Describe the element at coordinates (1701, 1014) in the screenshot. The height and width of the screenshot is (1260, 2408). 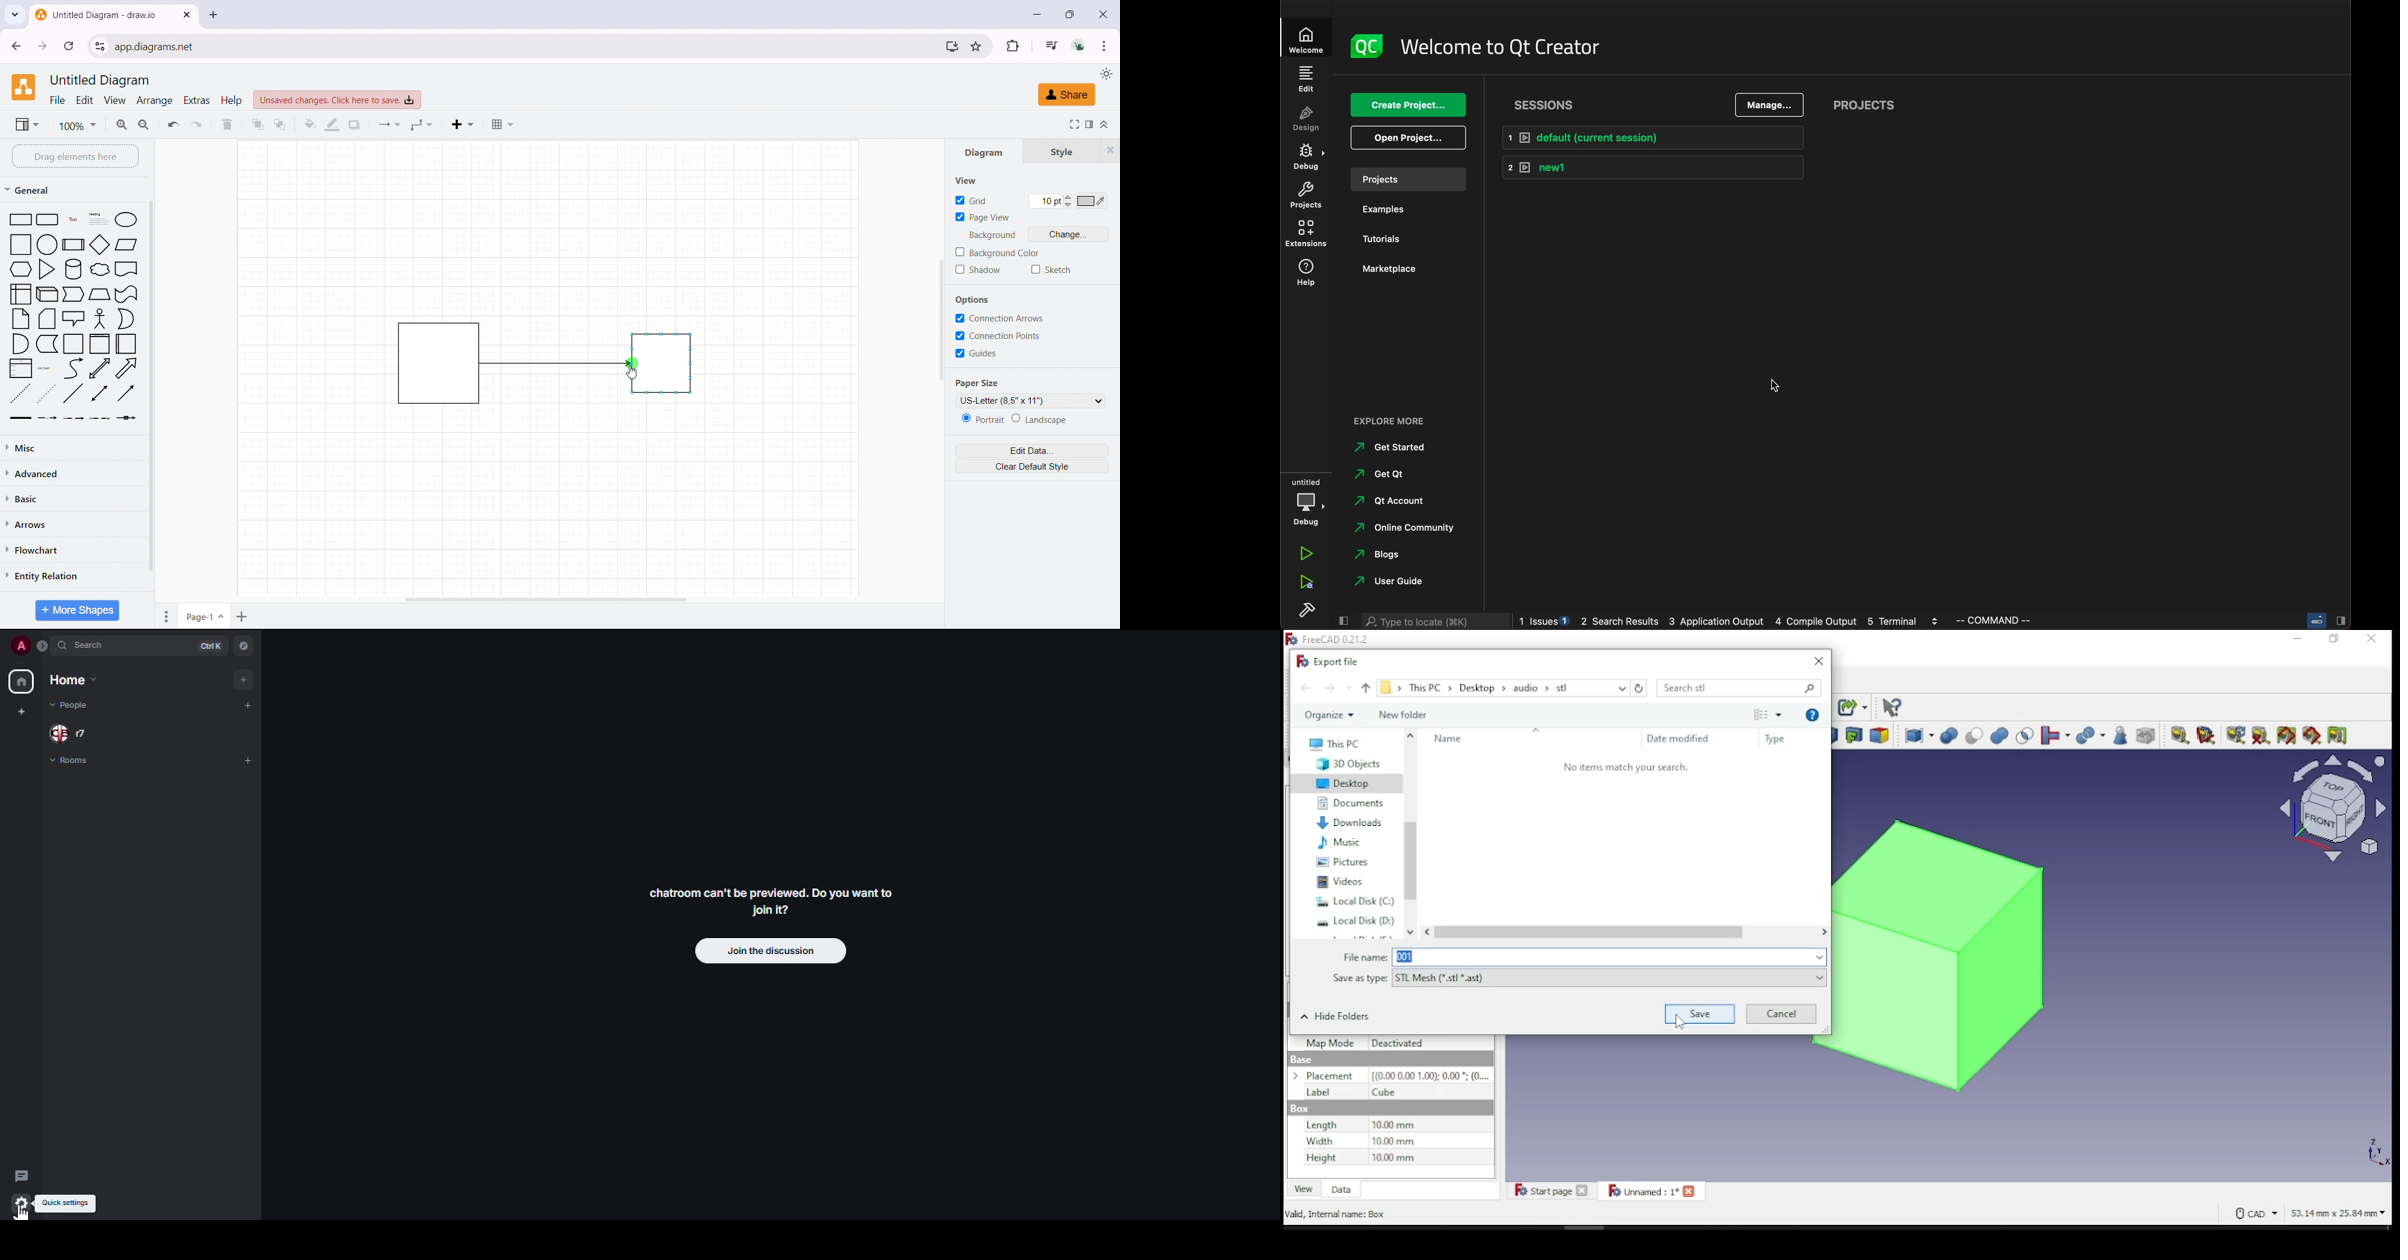
I see `save` at that location.